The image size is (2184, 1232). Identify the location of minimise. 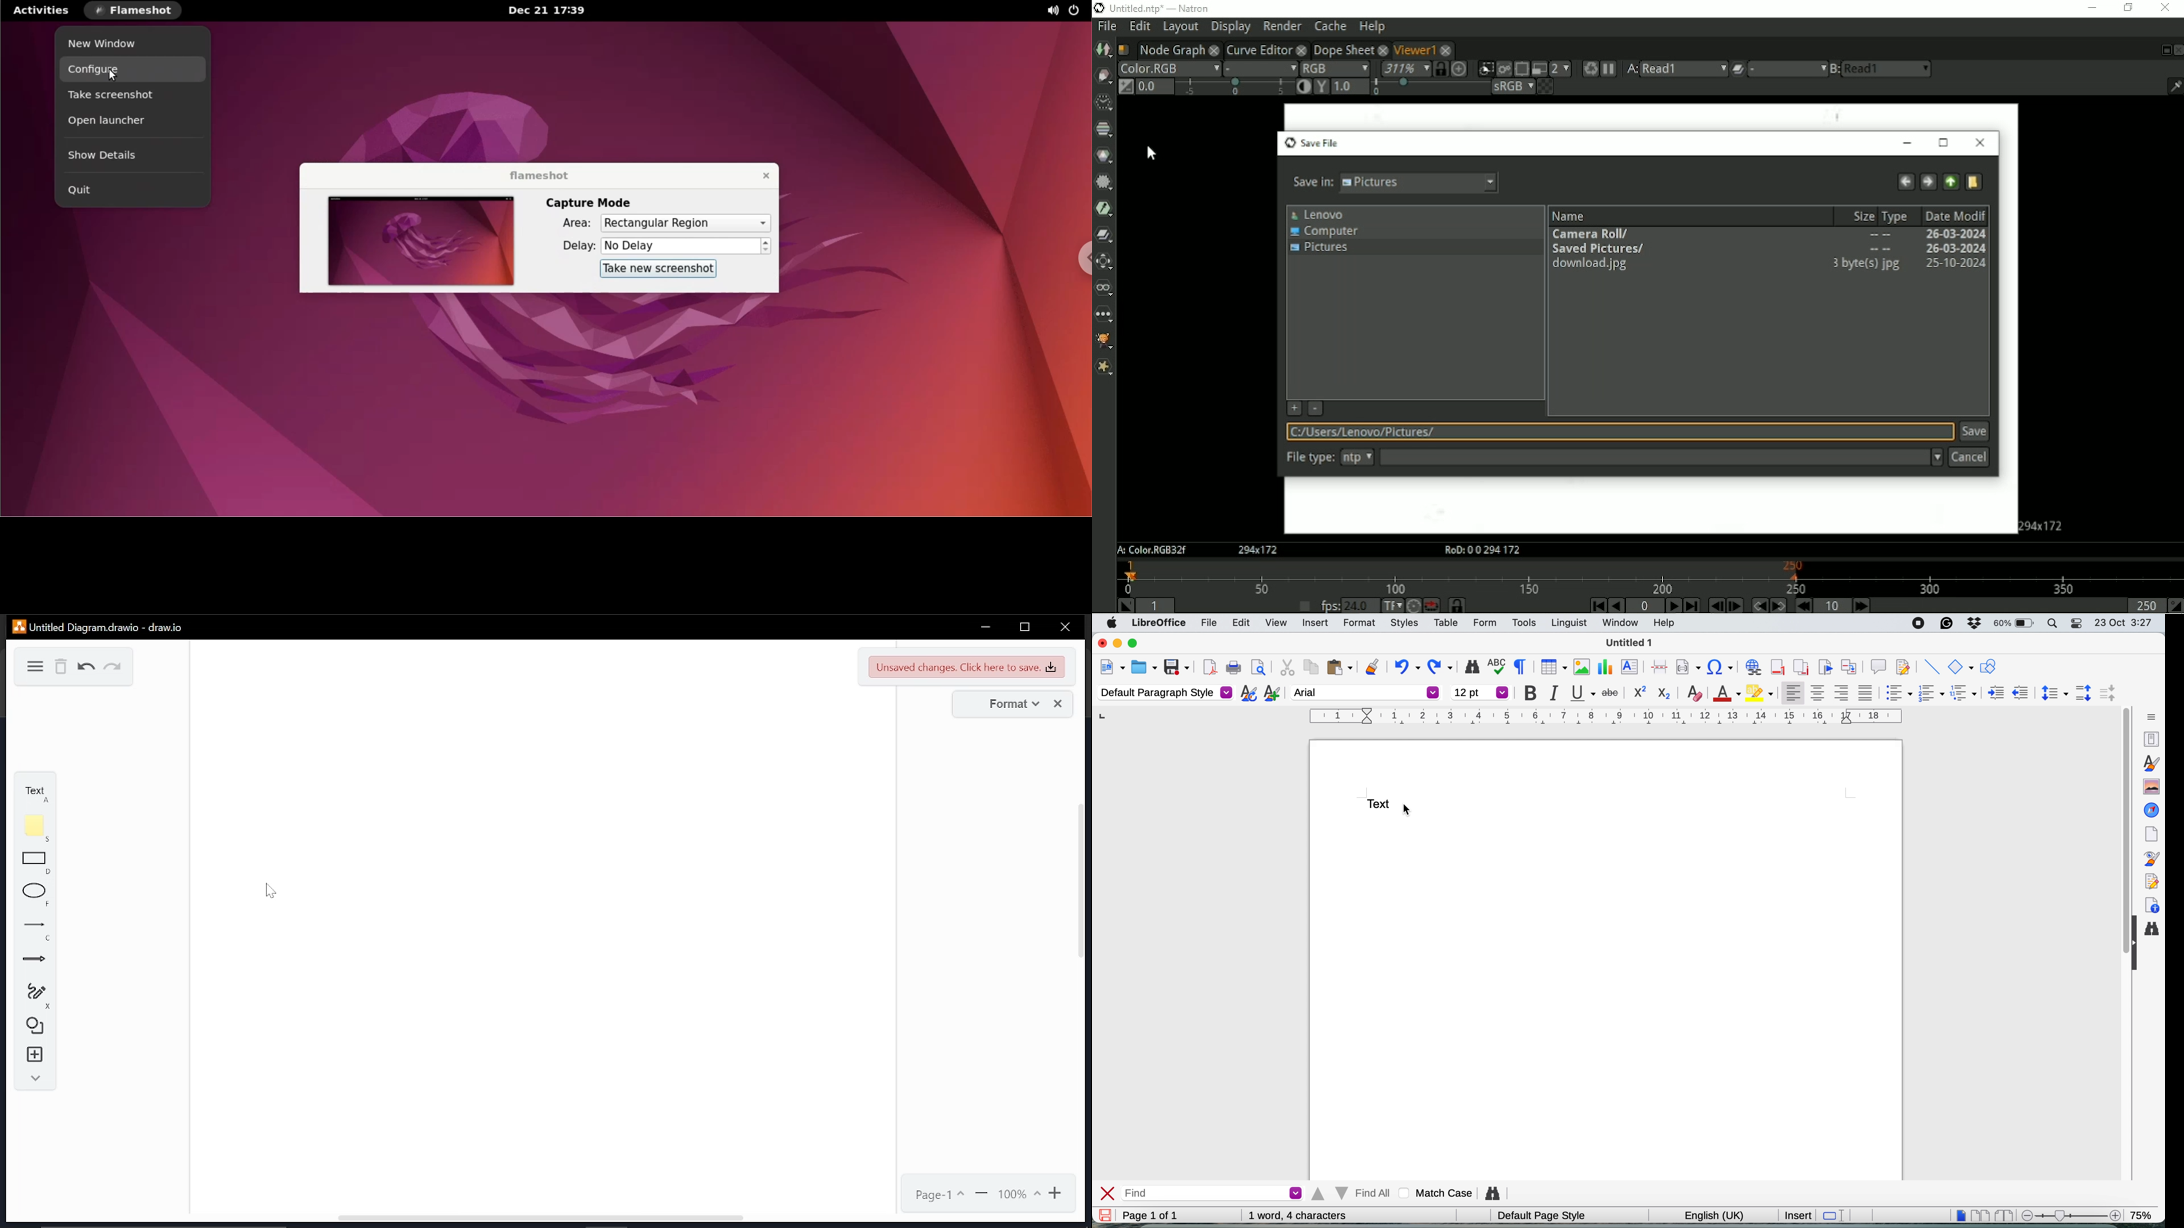
(1116, 643).